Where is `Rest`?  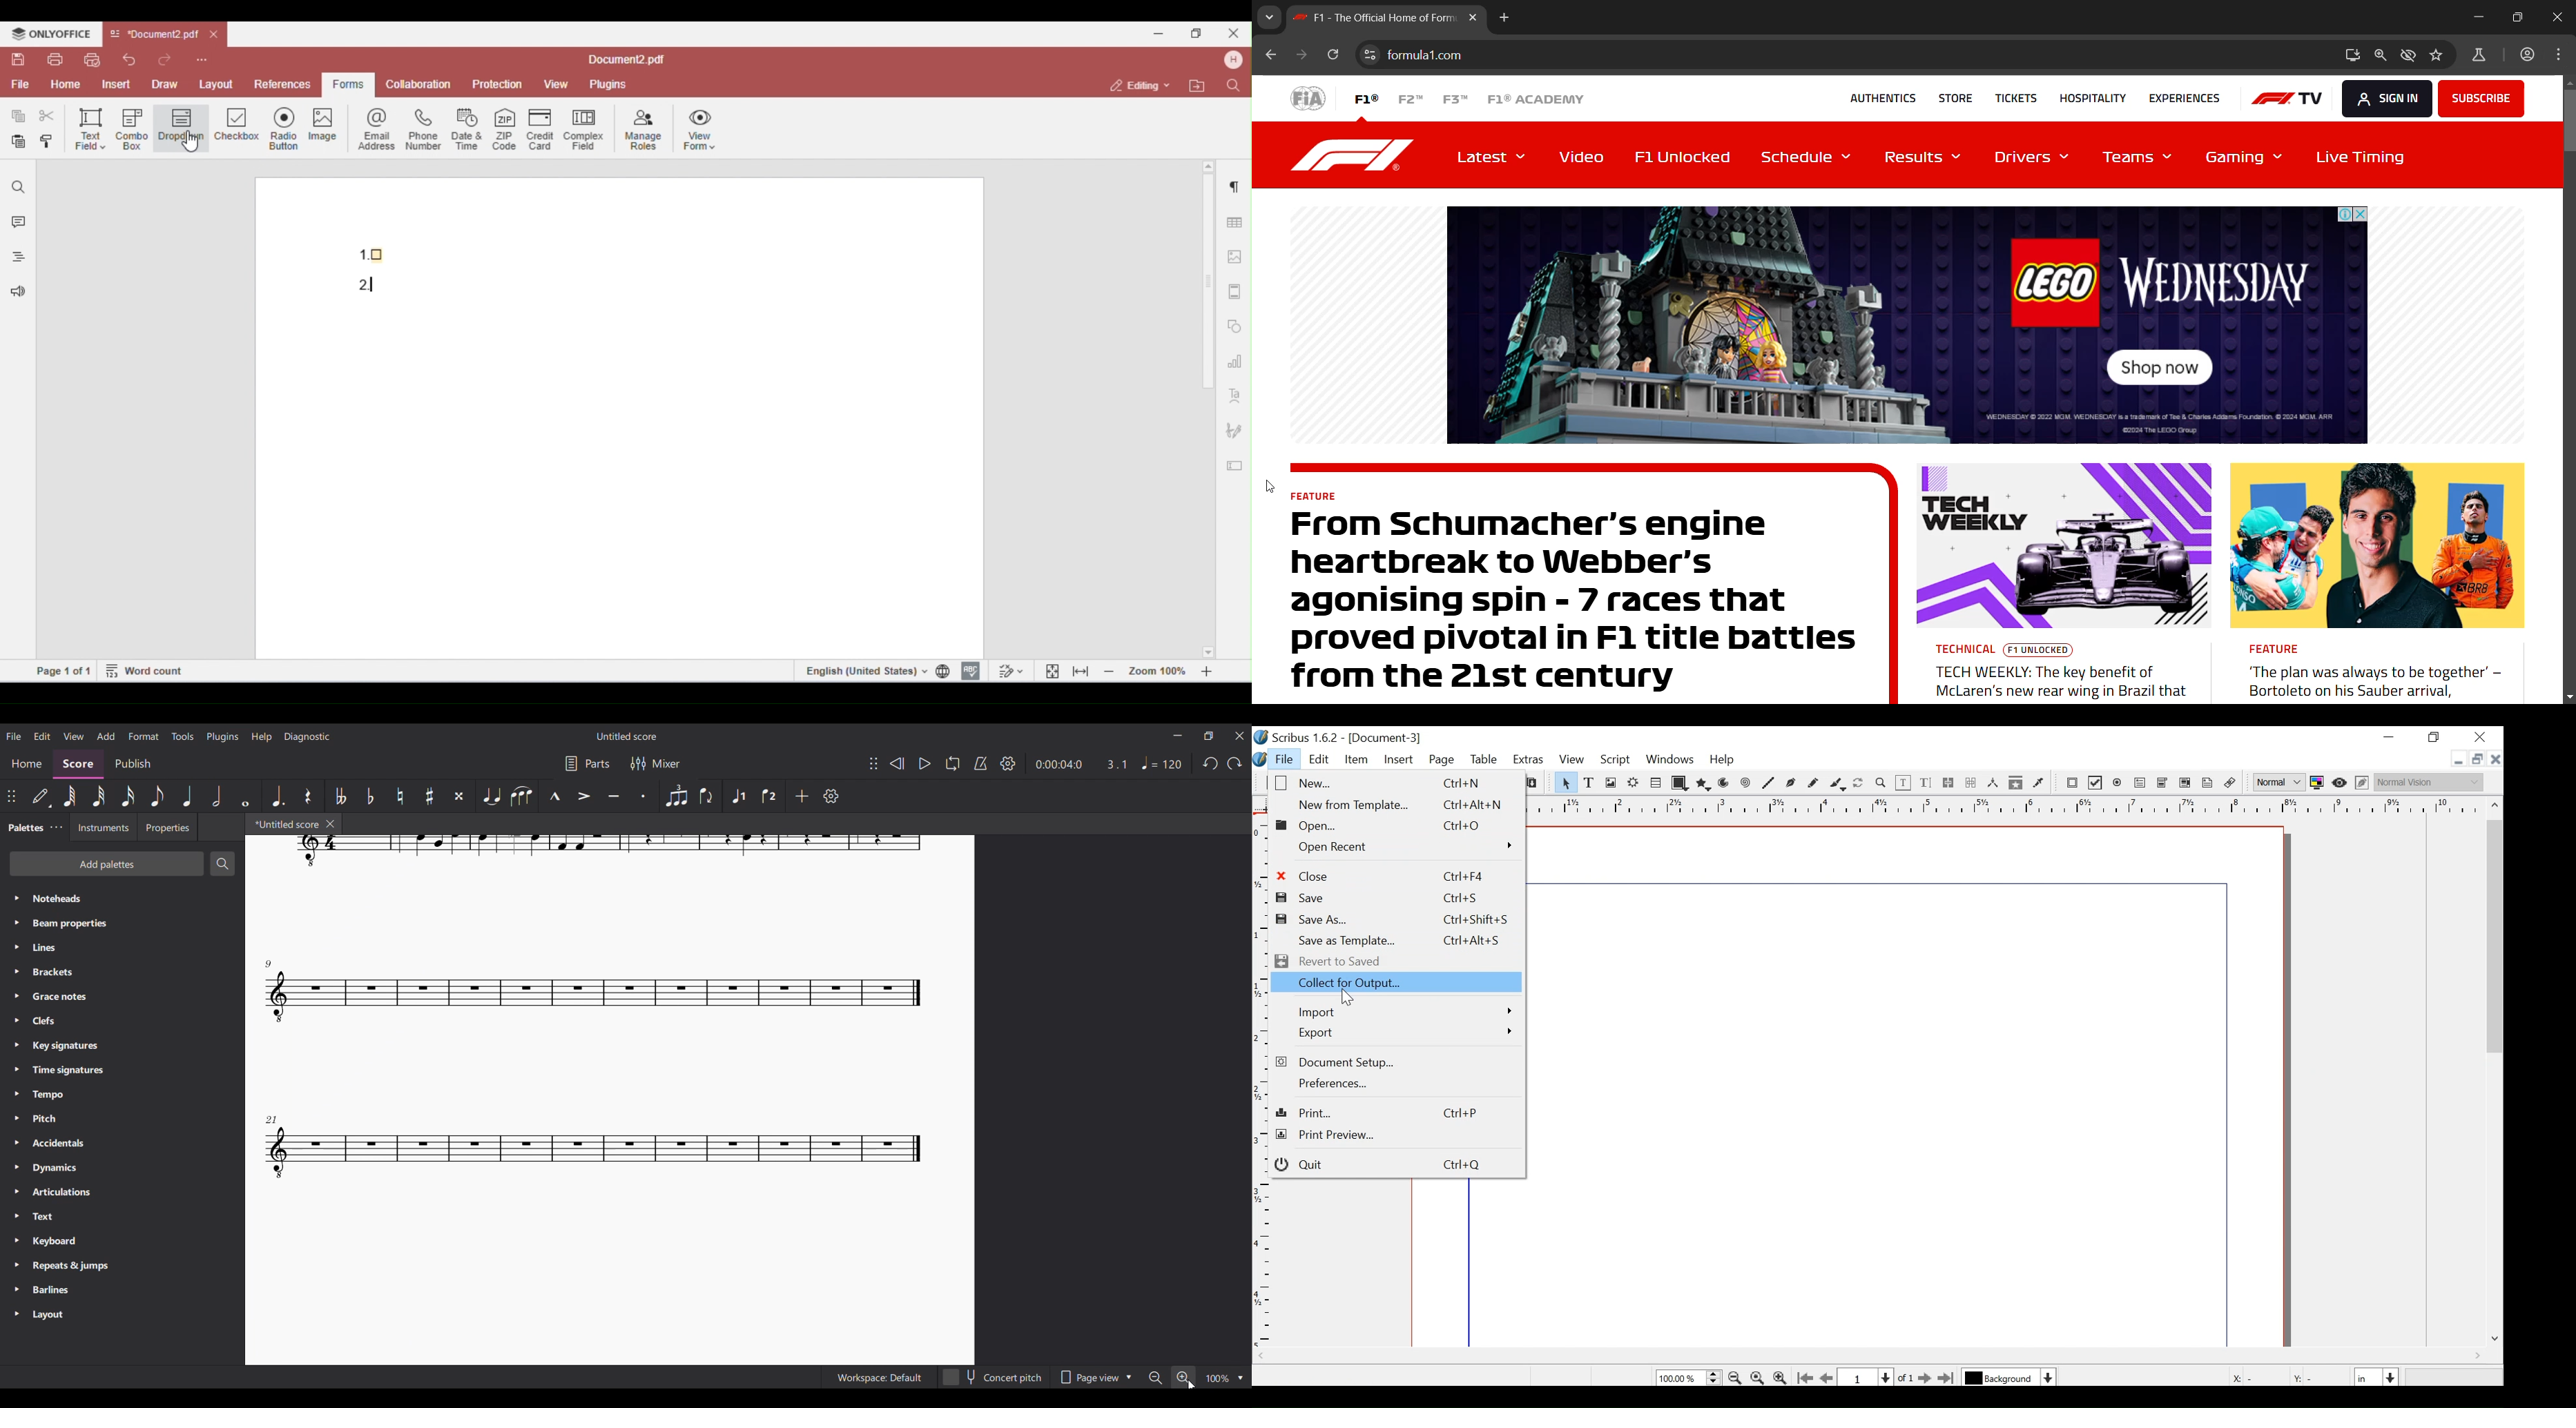 Rest is located at coordinates (308, 796).